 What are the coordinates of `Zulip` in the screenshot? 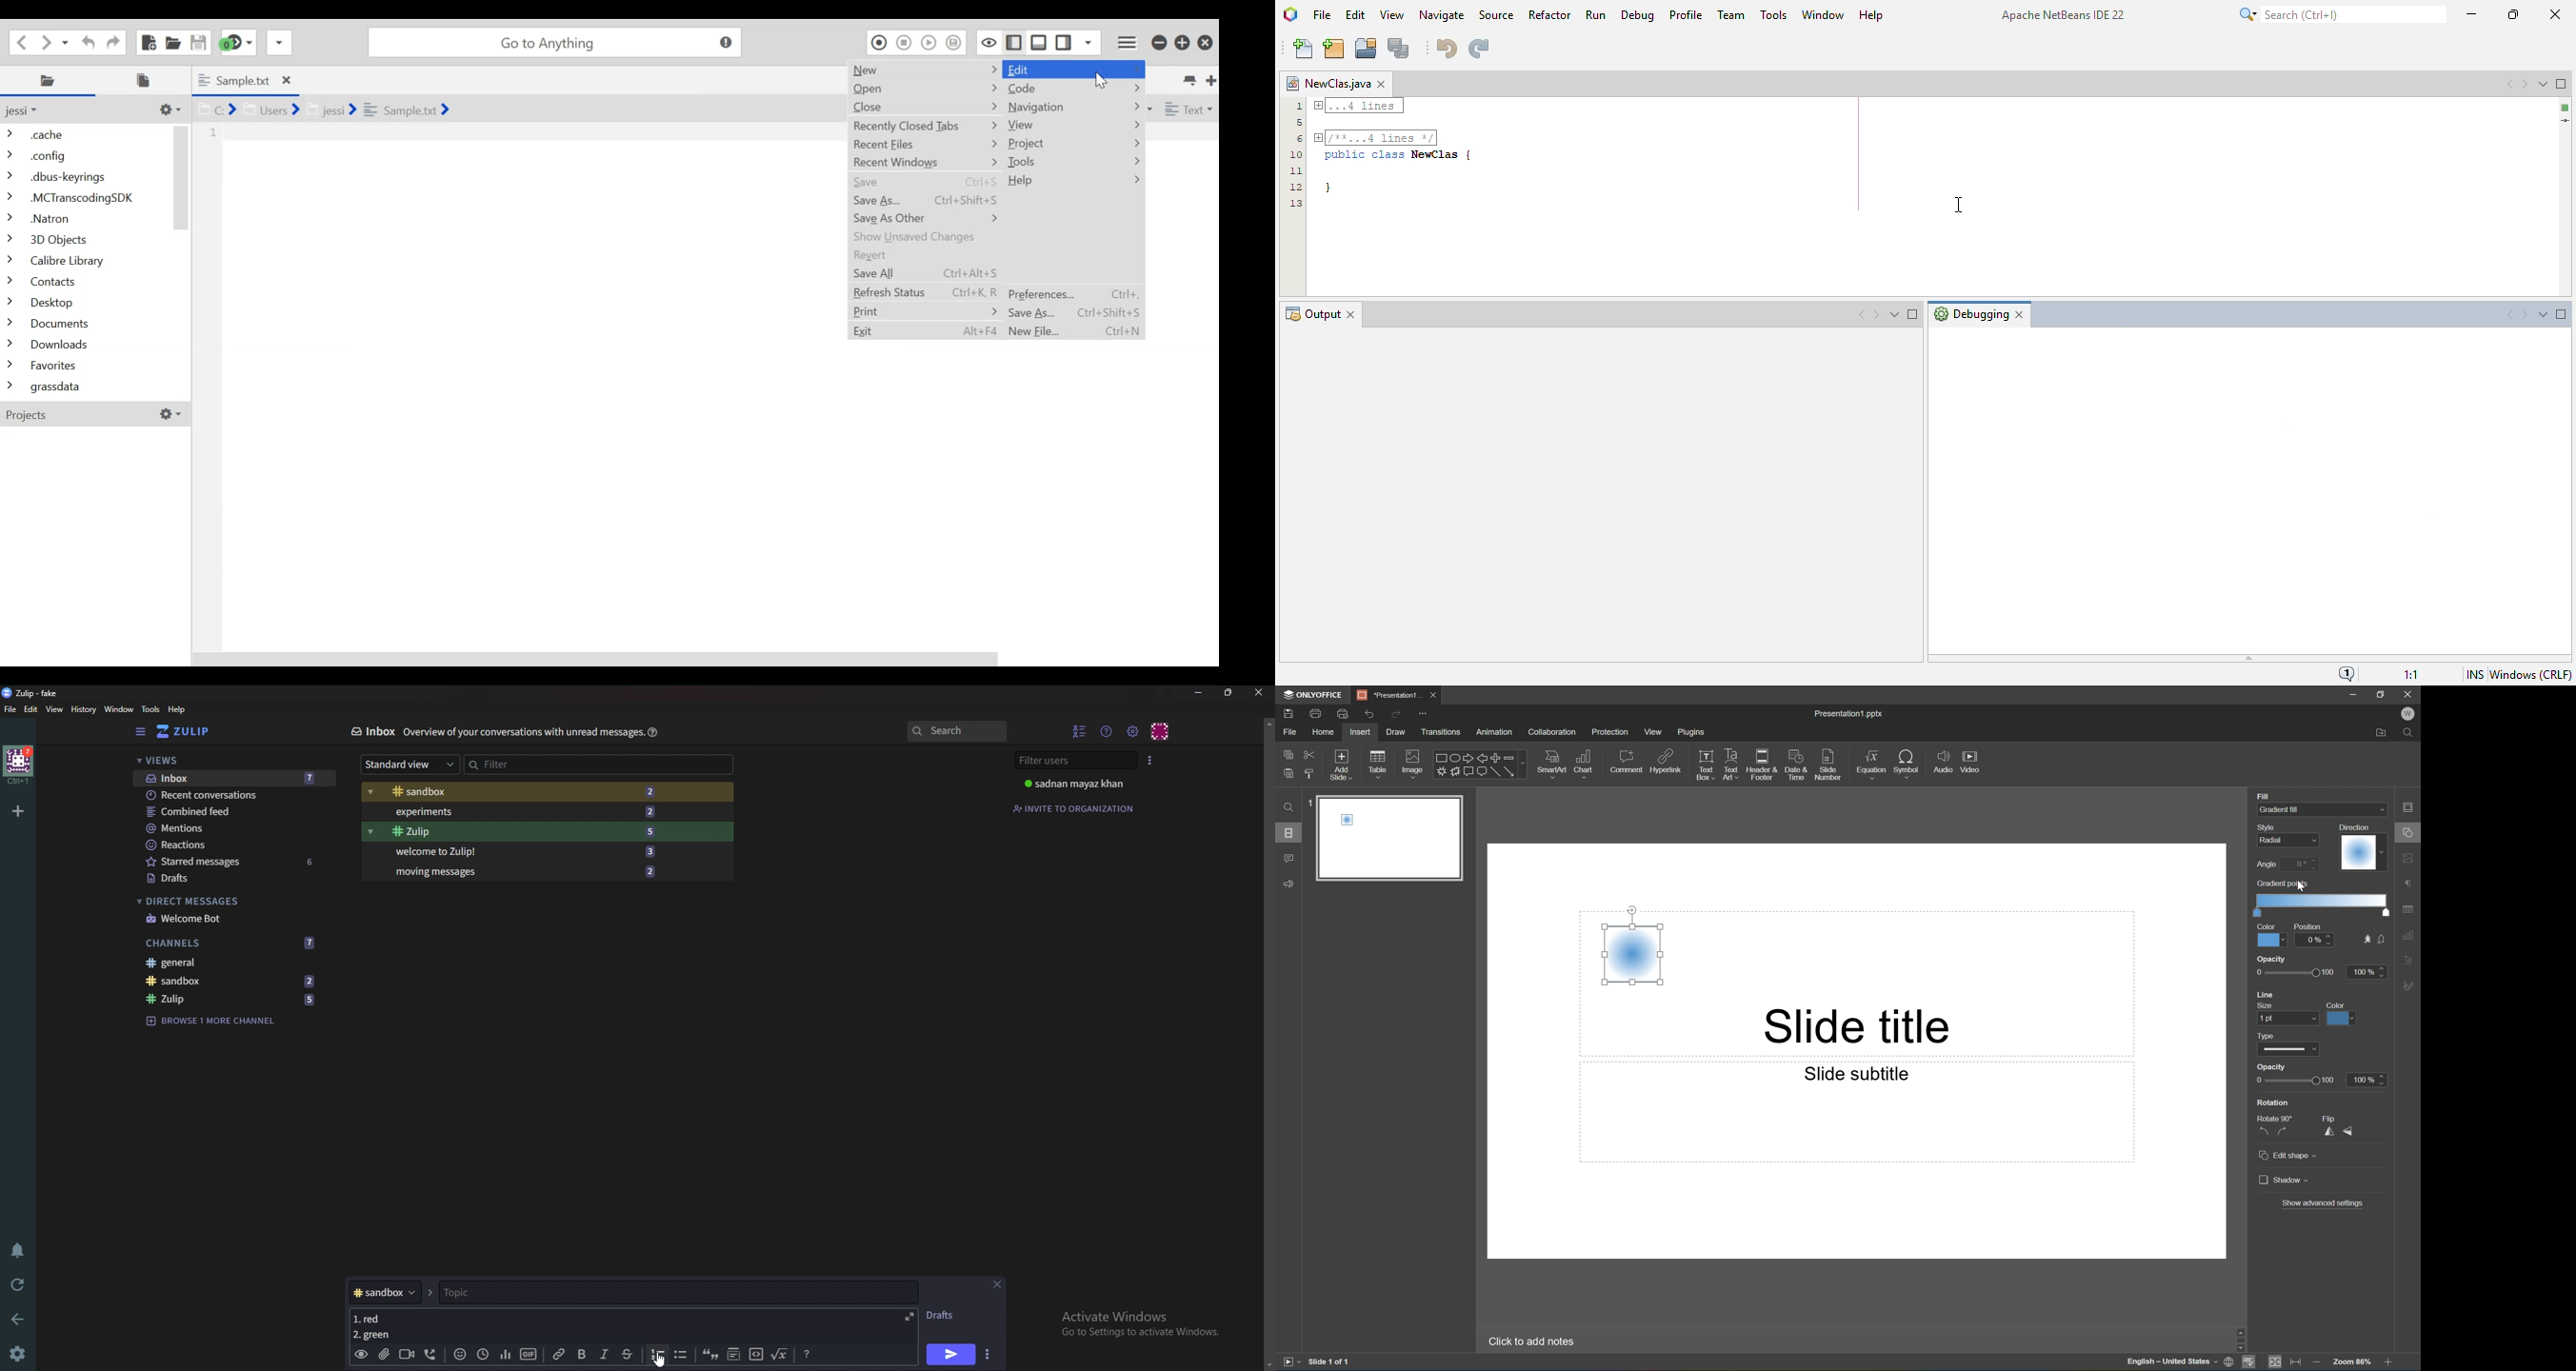 It's located at (520, 832).